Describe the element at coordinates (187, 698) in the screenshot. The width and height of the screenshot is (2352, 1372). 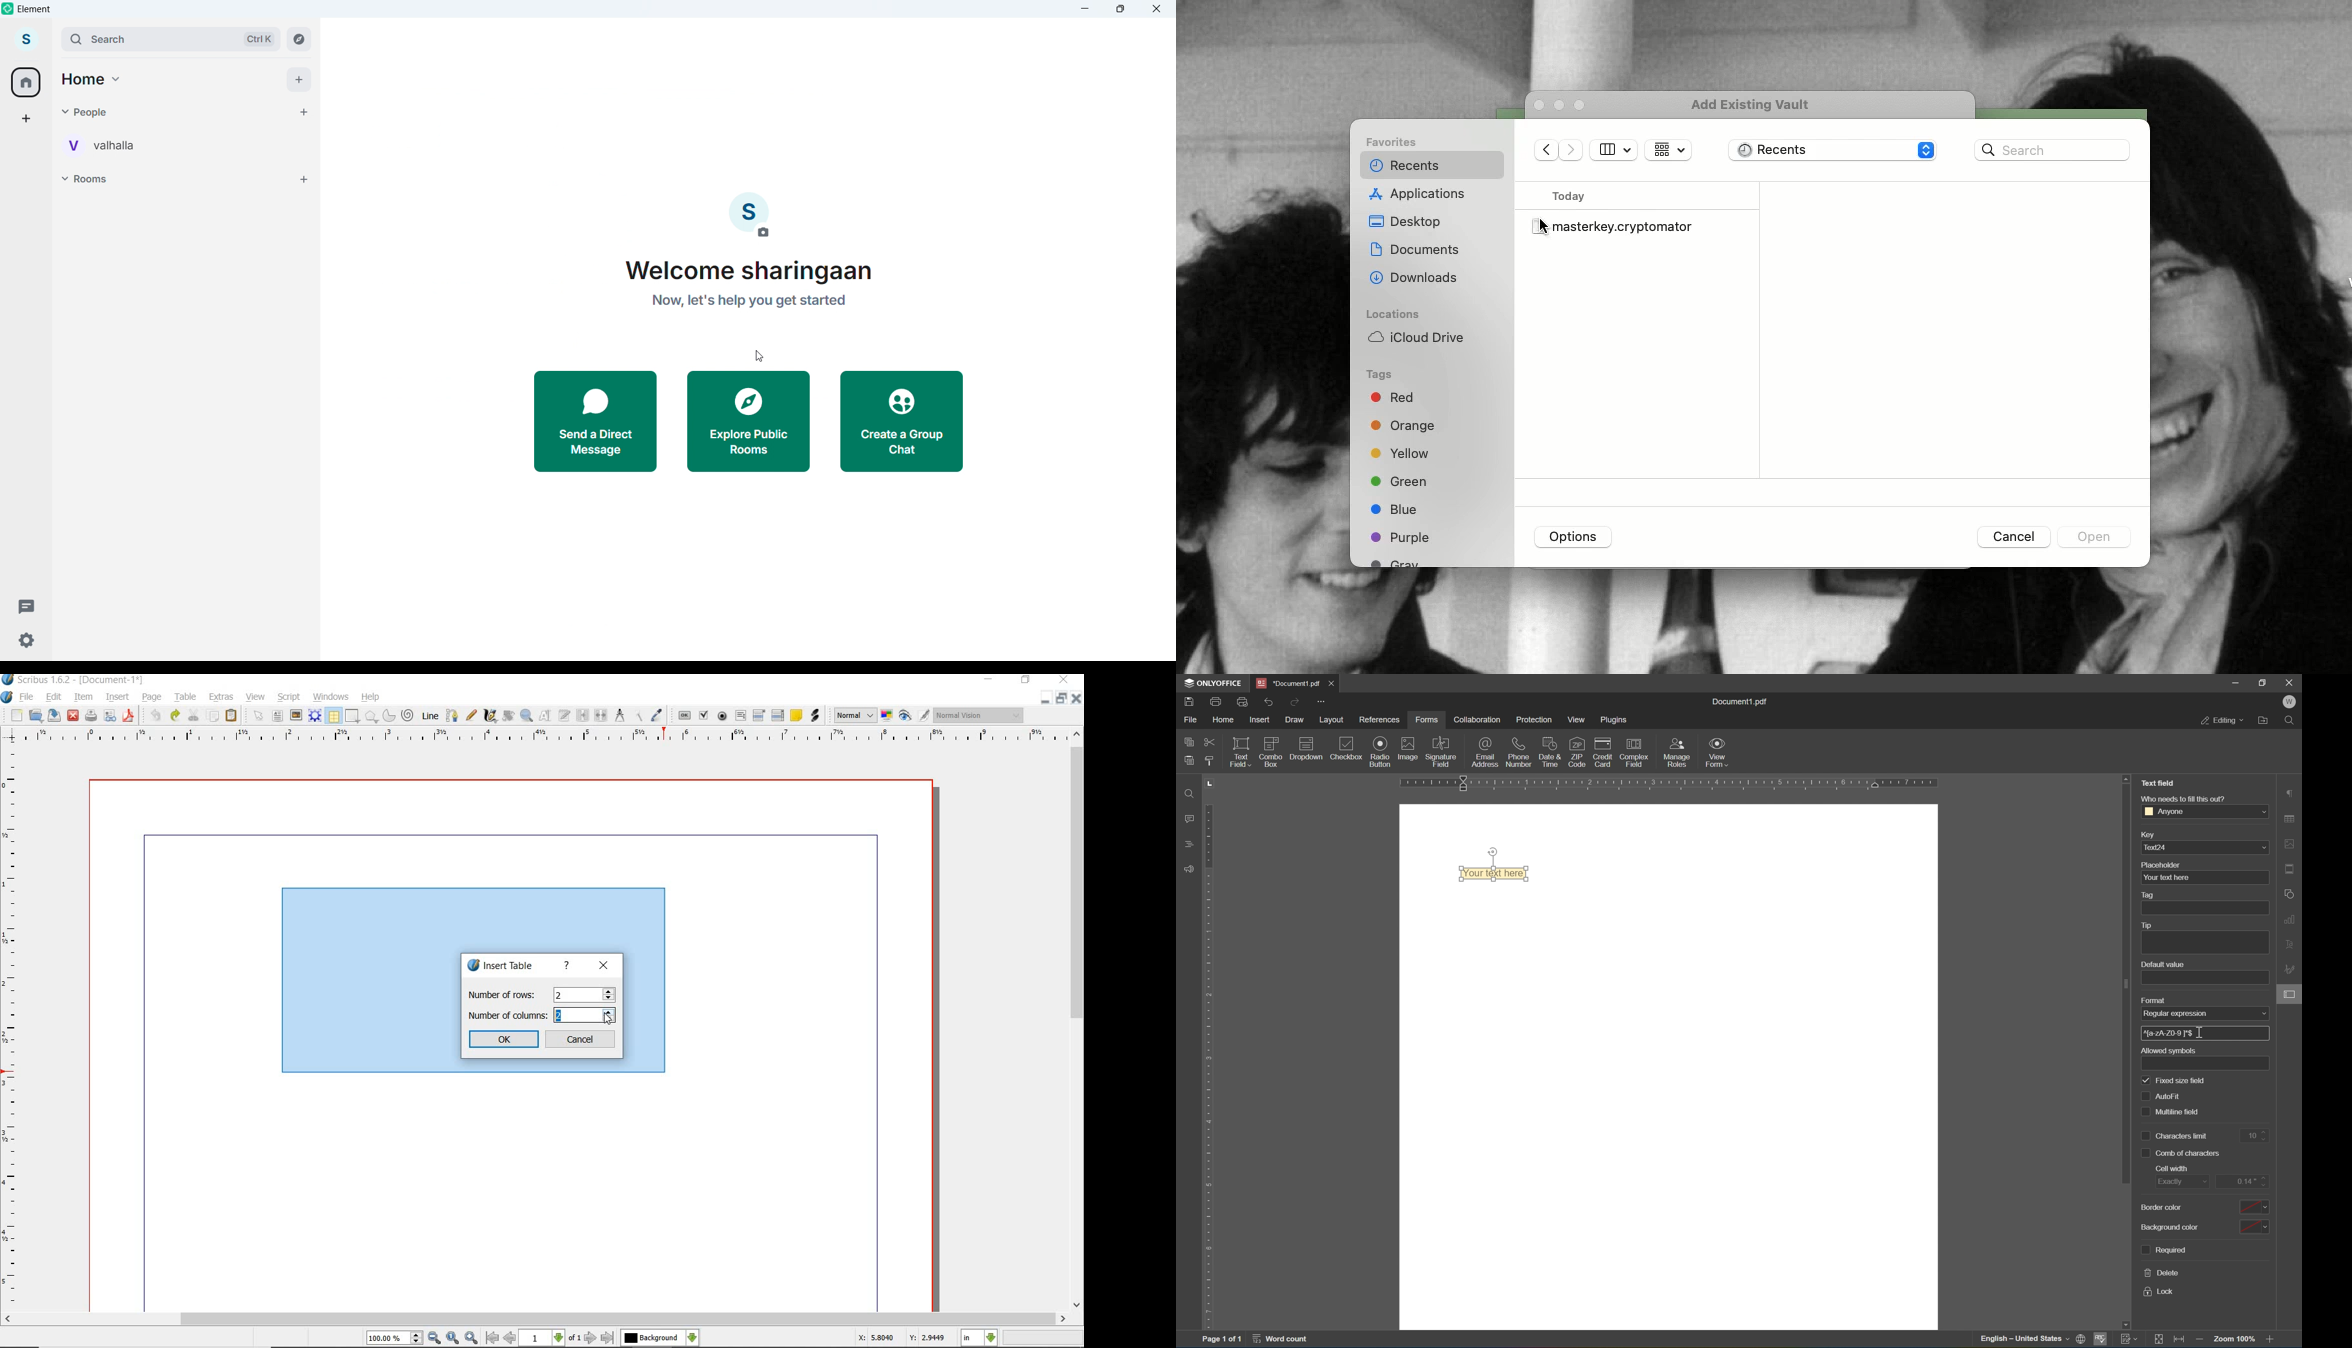
I see `table` at that location.